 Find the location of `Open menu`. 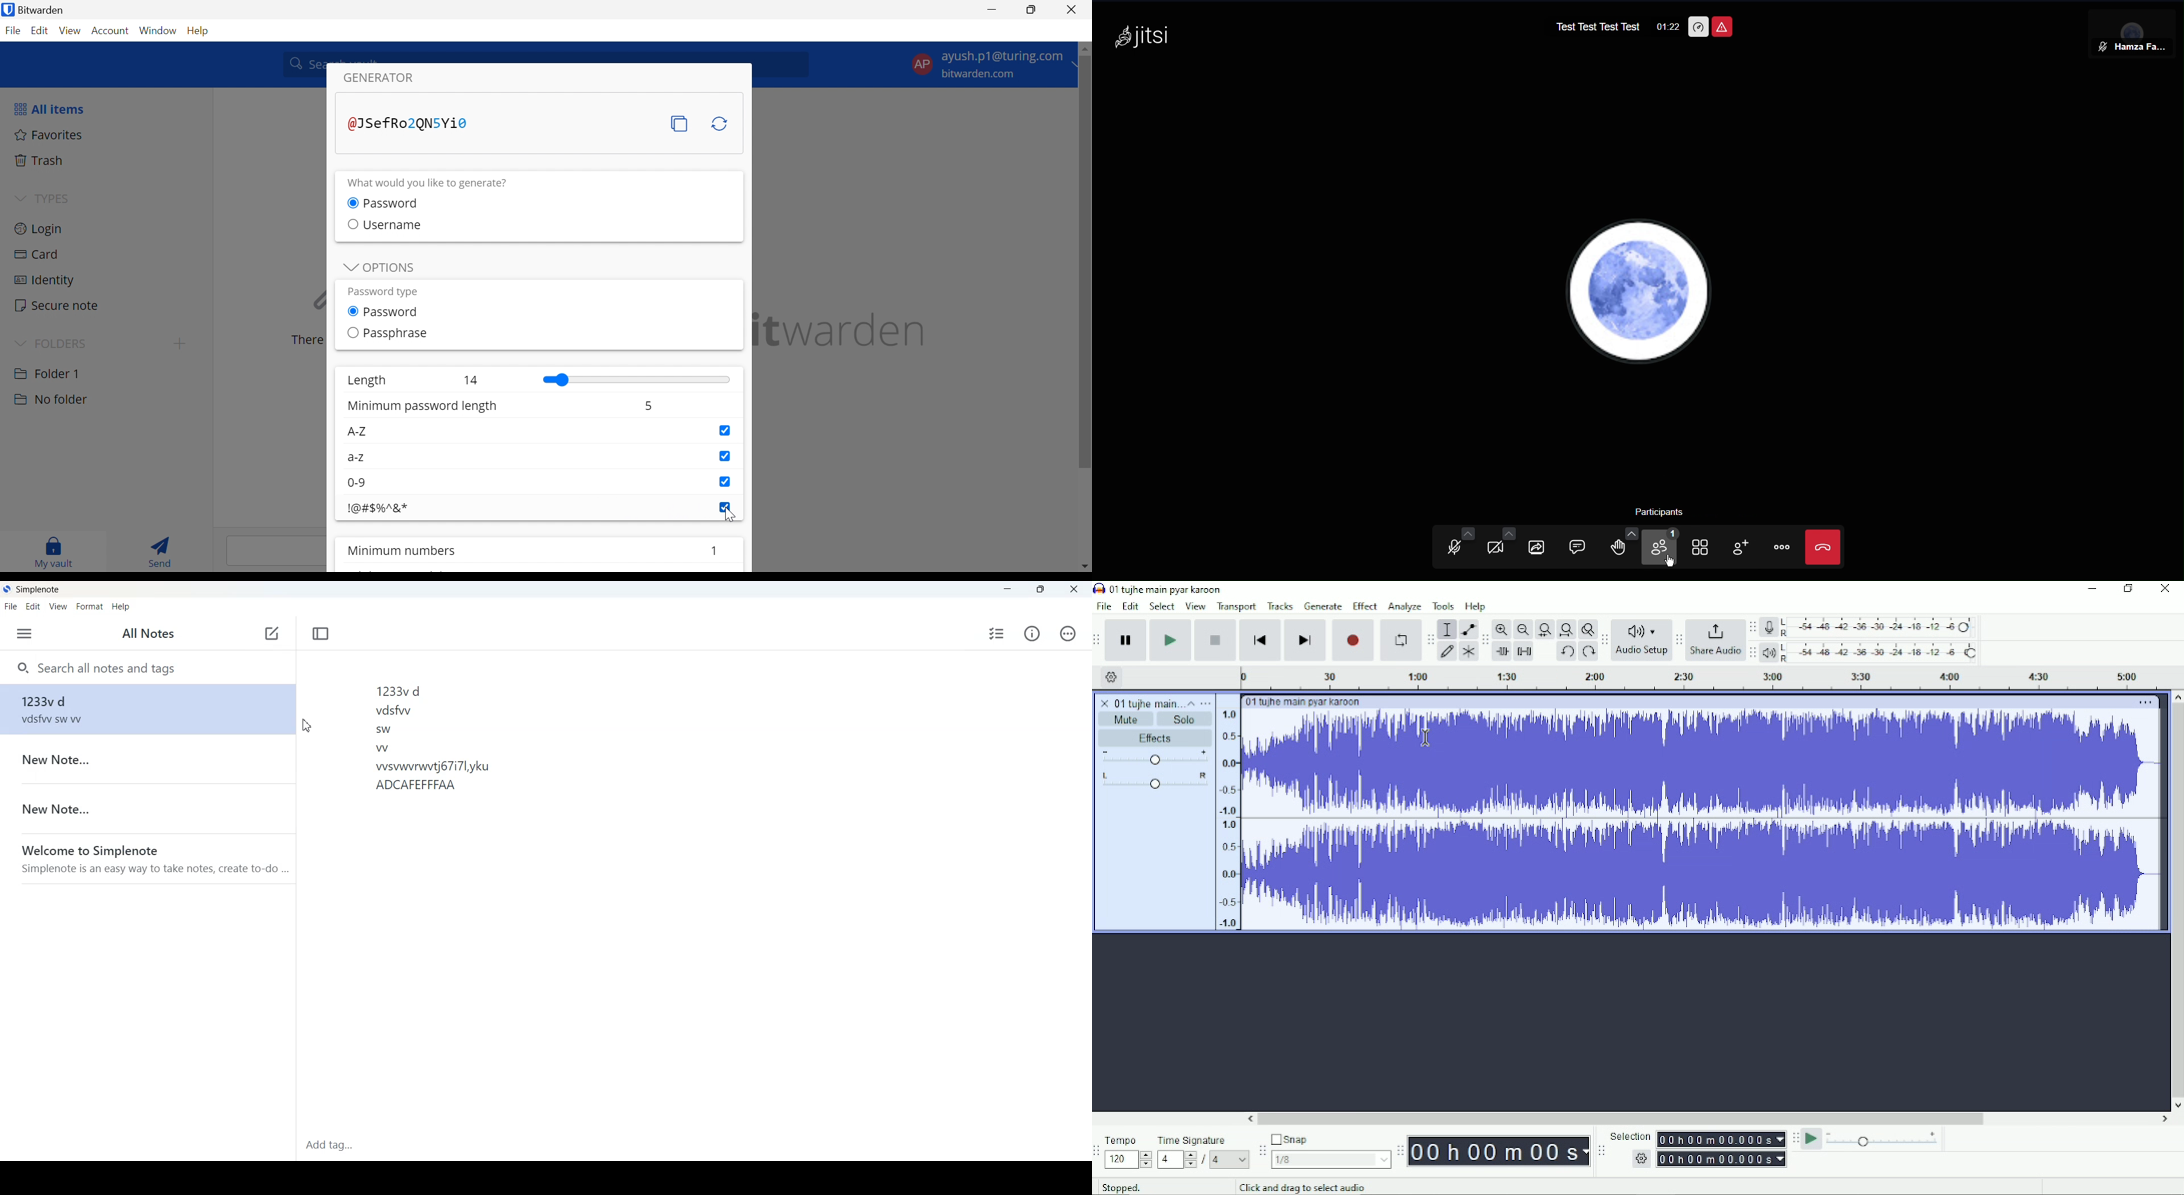

Open menu is located at coordinates (1207, 702).